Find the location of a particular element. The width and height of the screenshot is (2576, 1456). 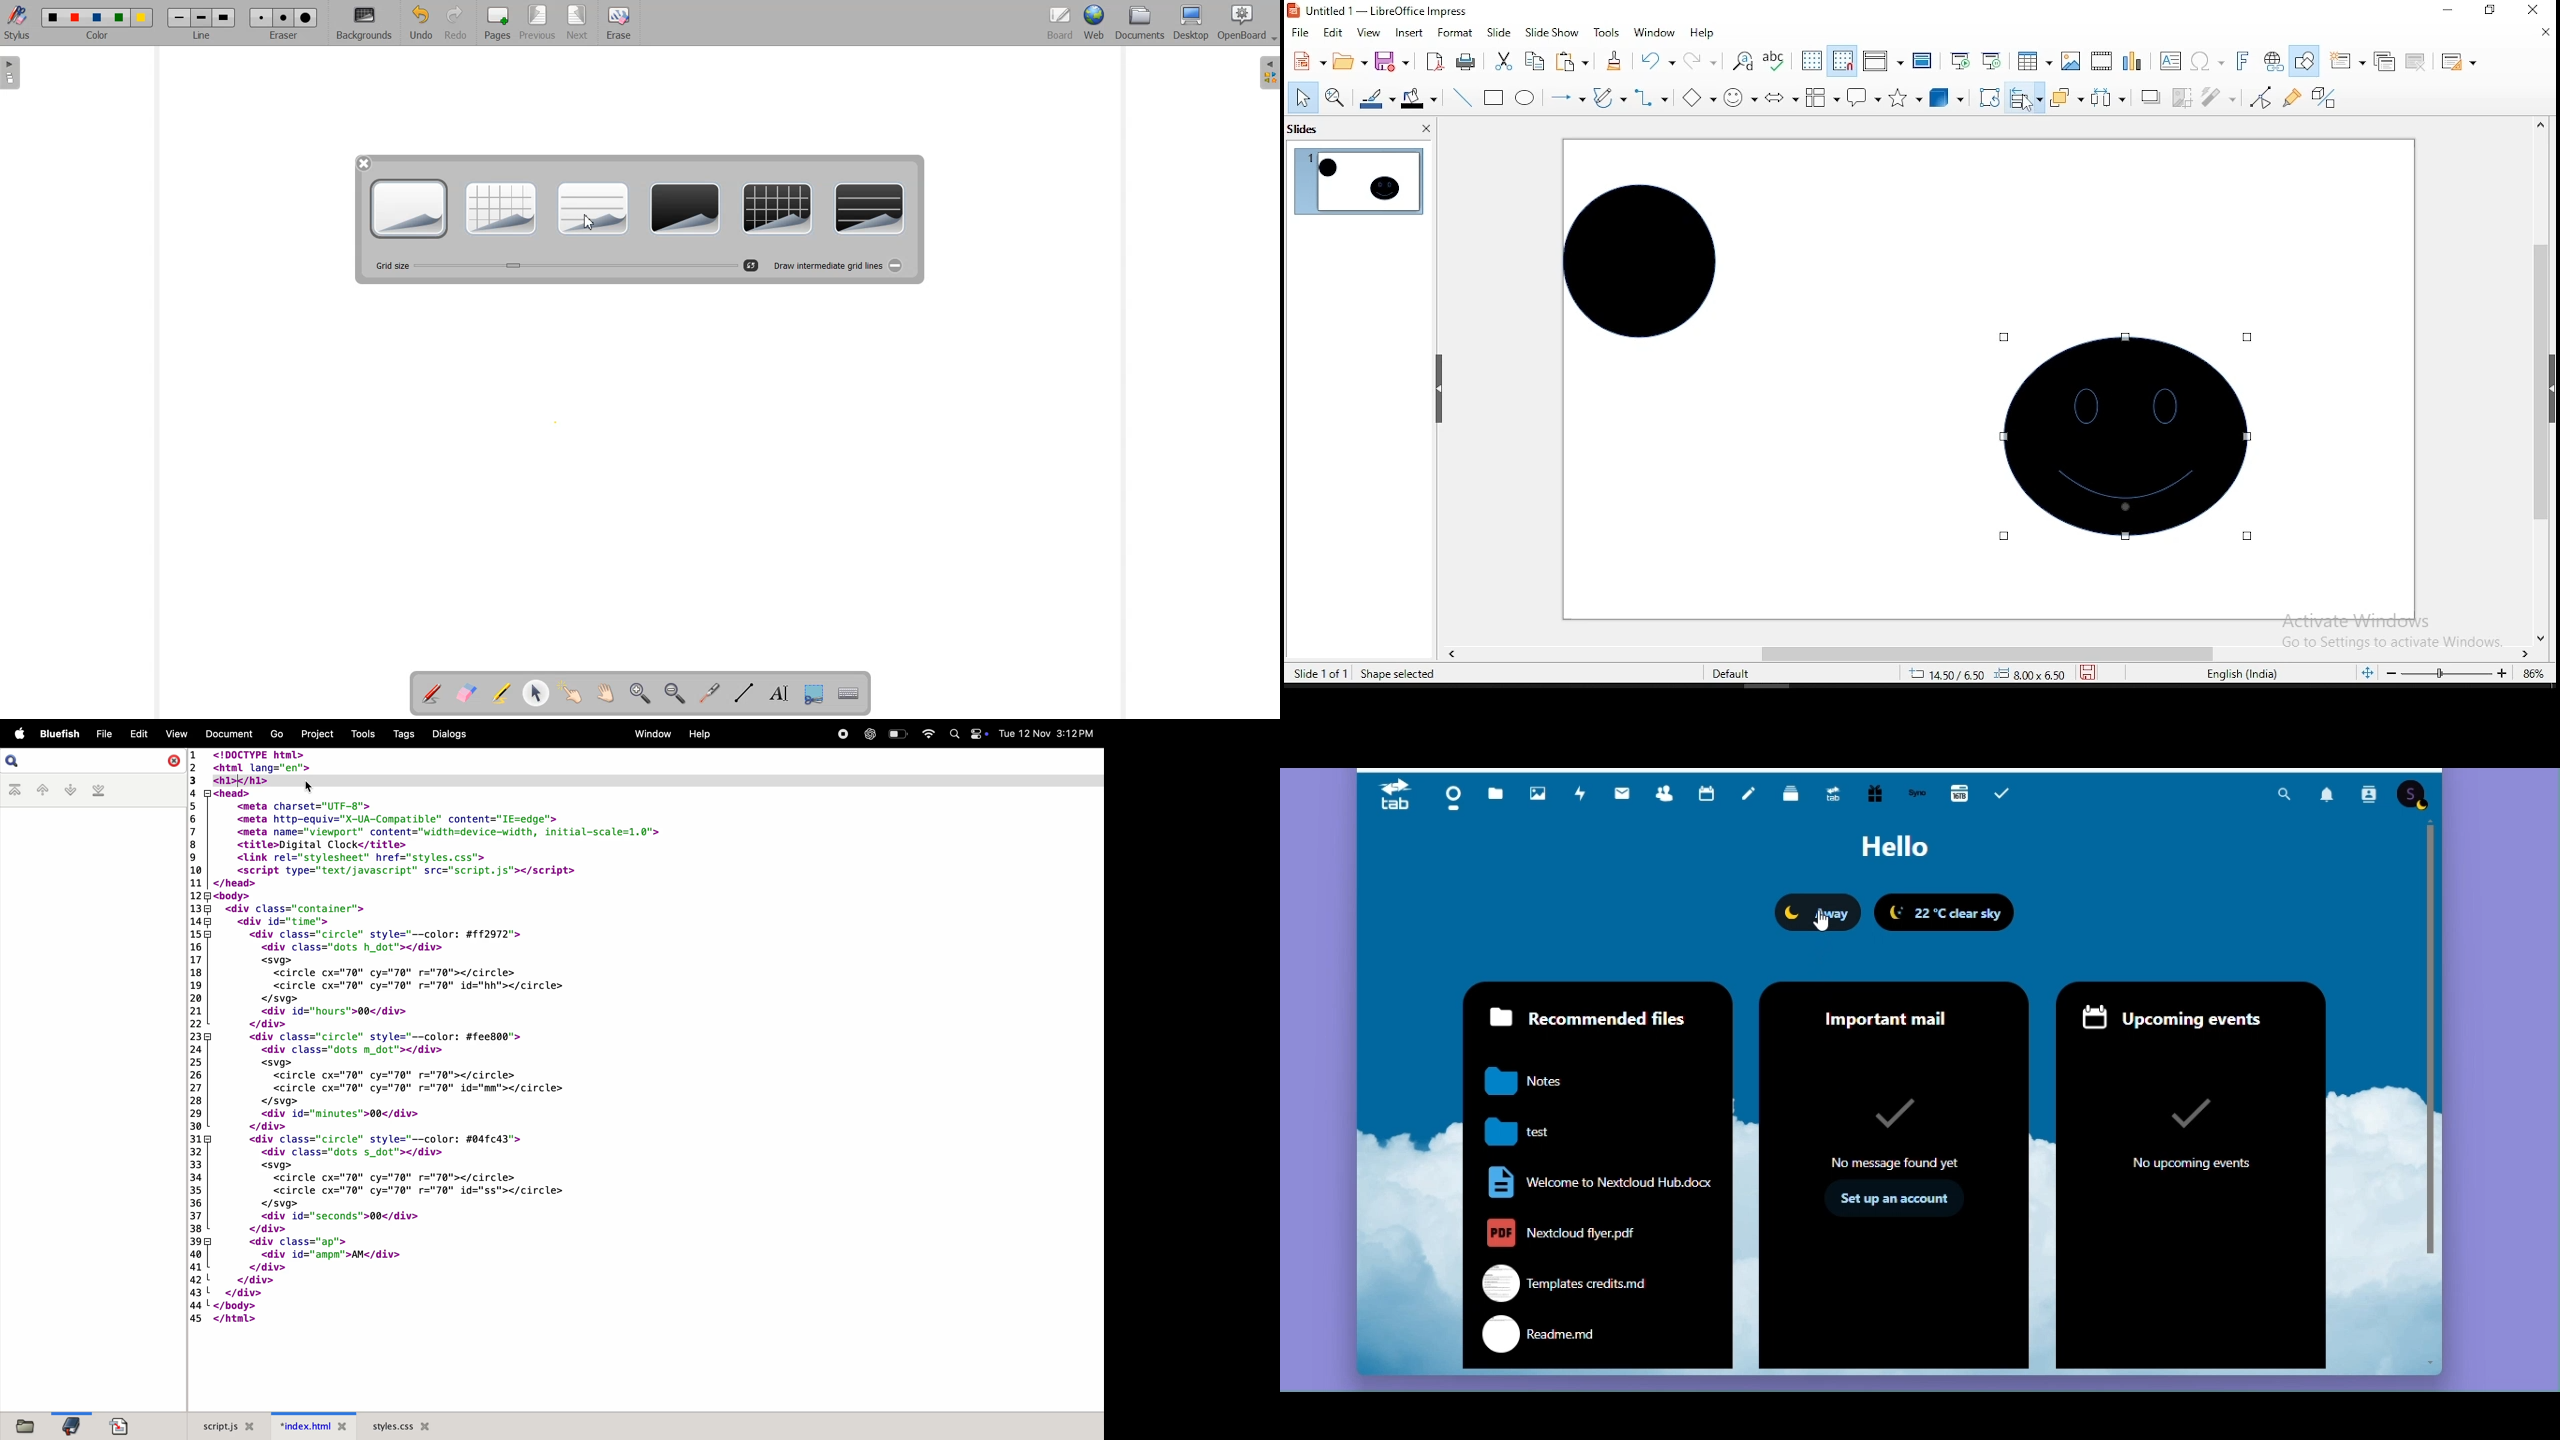

Dashboard is located at coordinates (1450, 797).